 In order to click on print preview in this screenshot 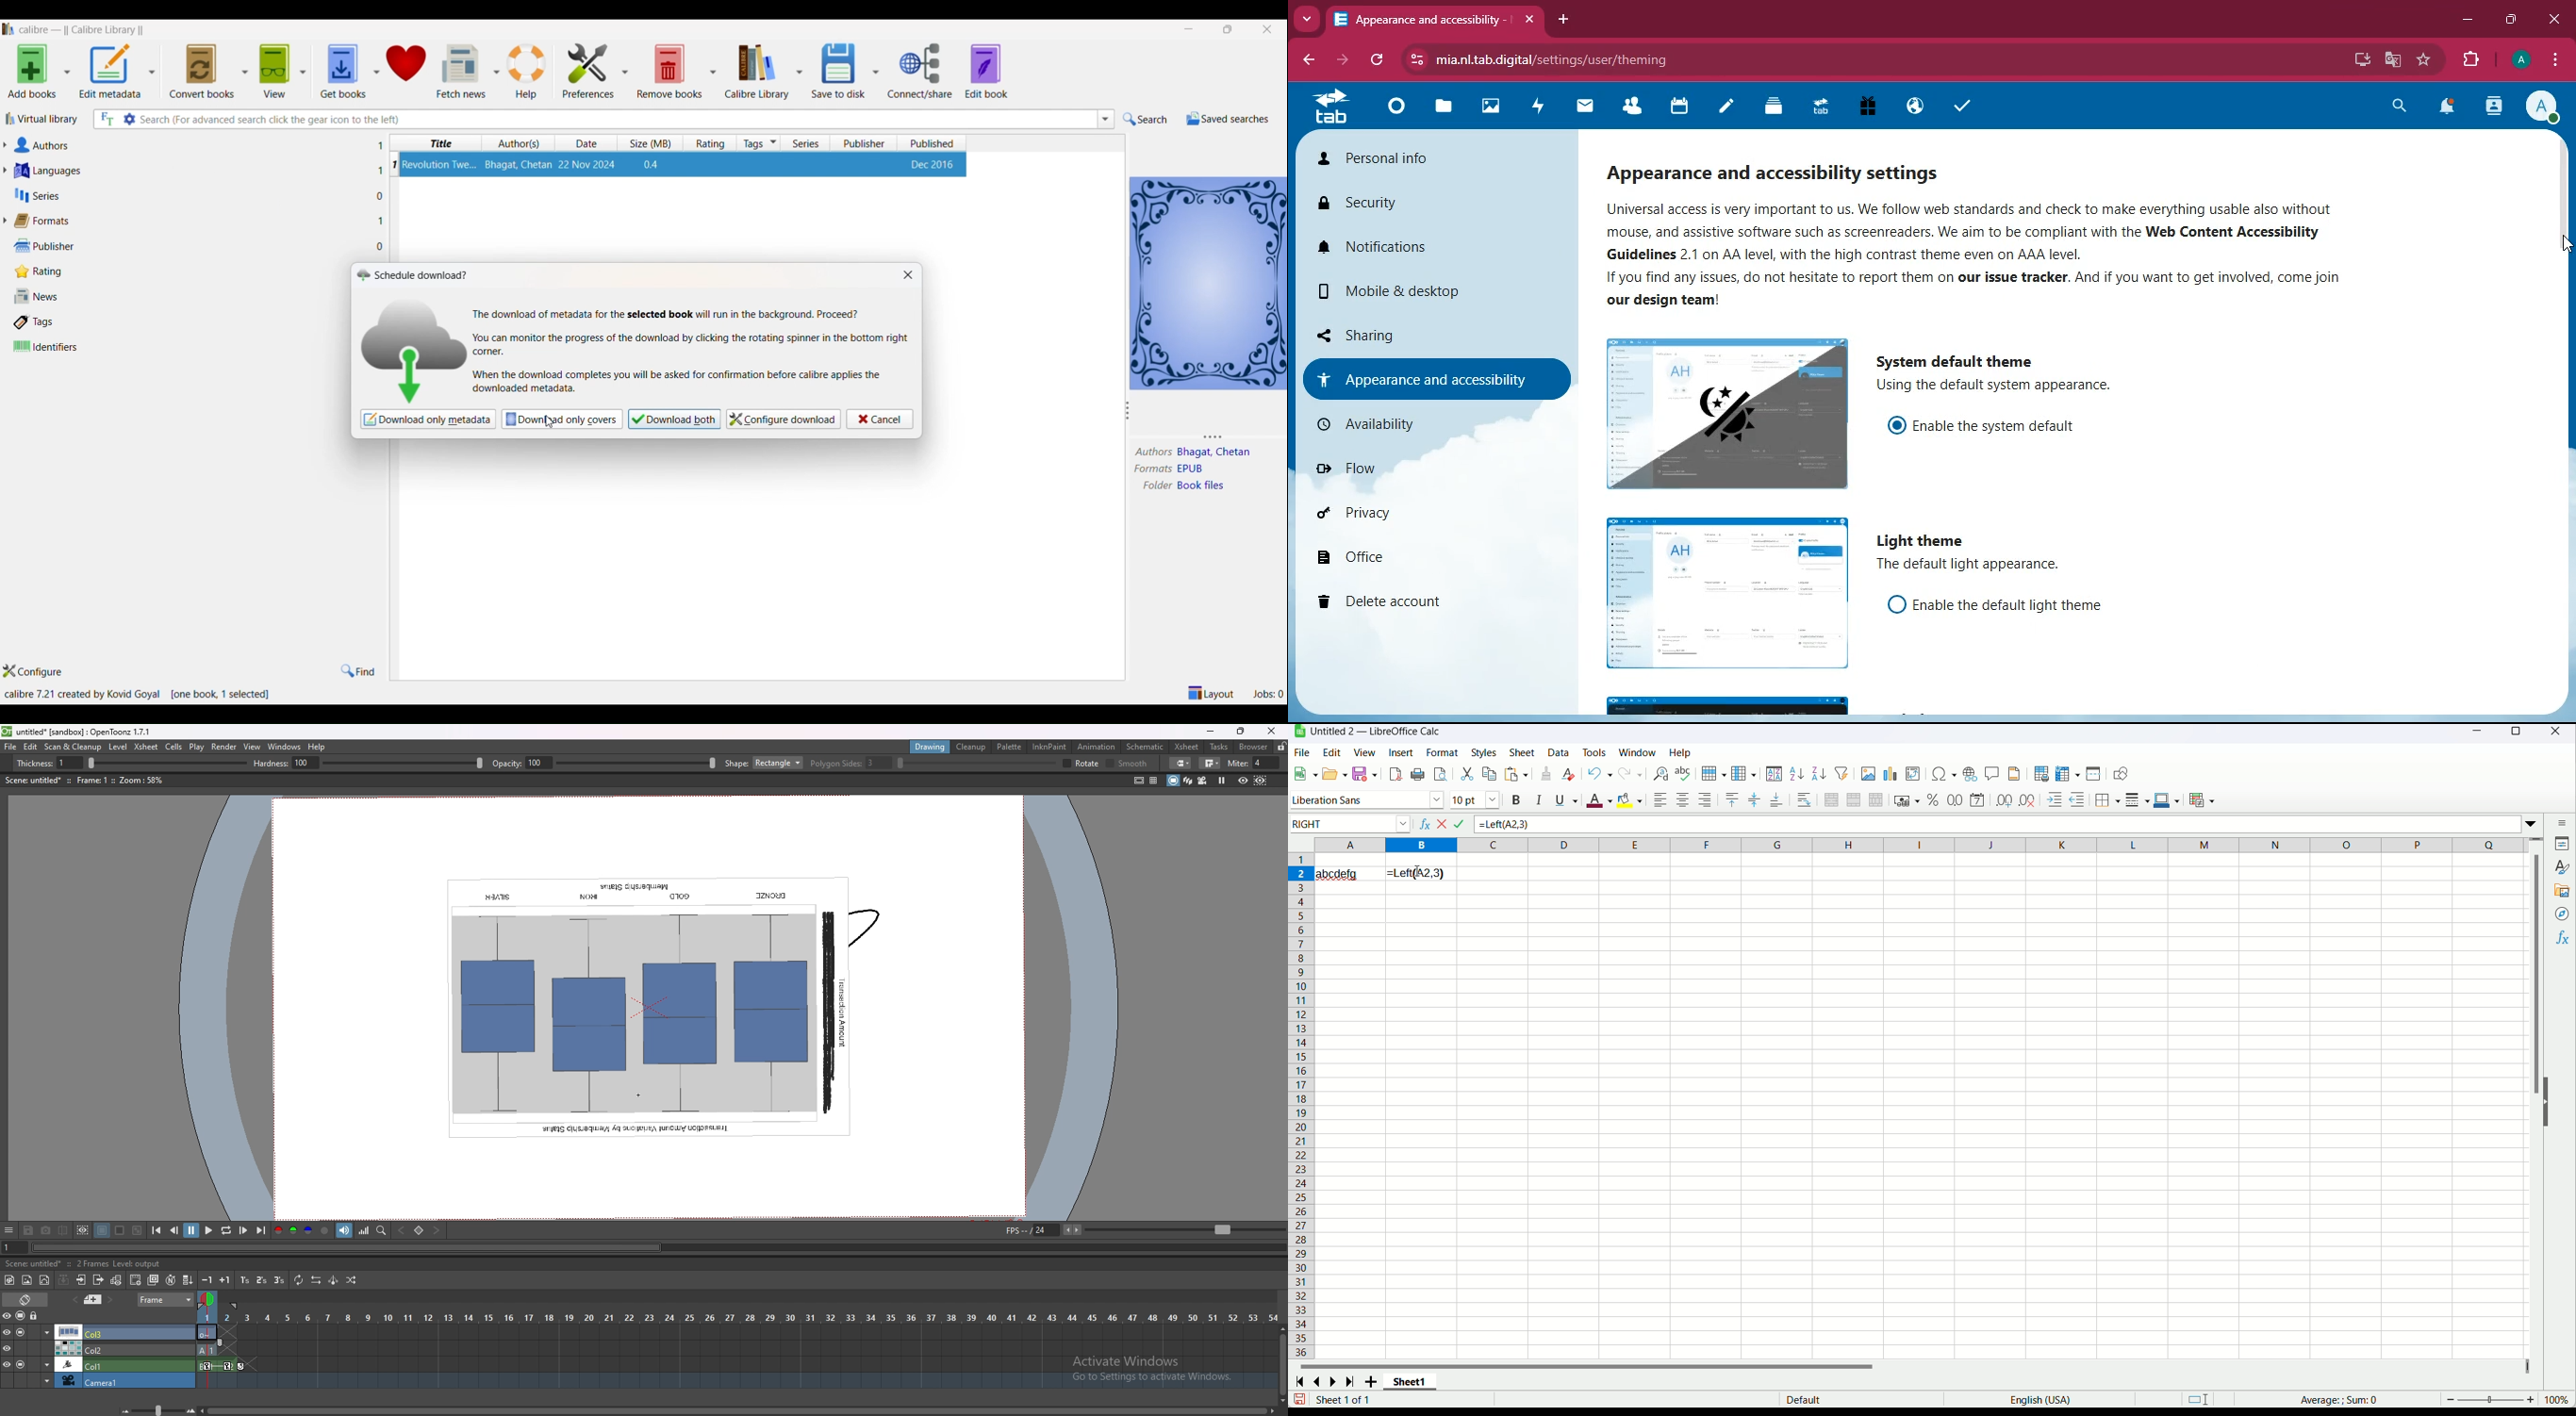, I will do `click(1439, 774)`.